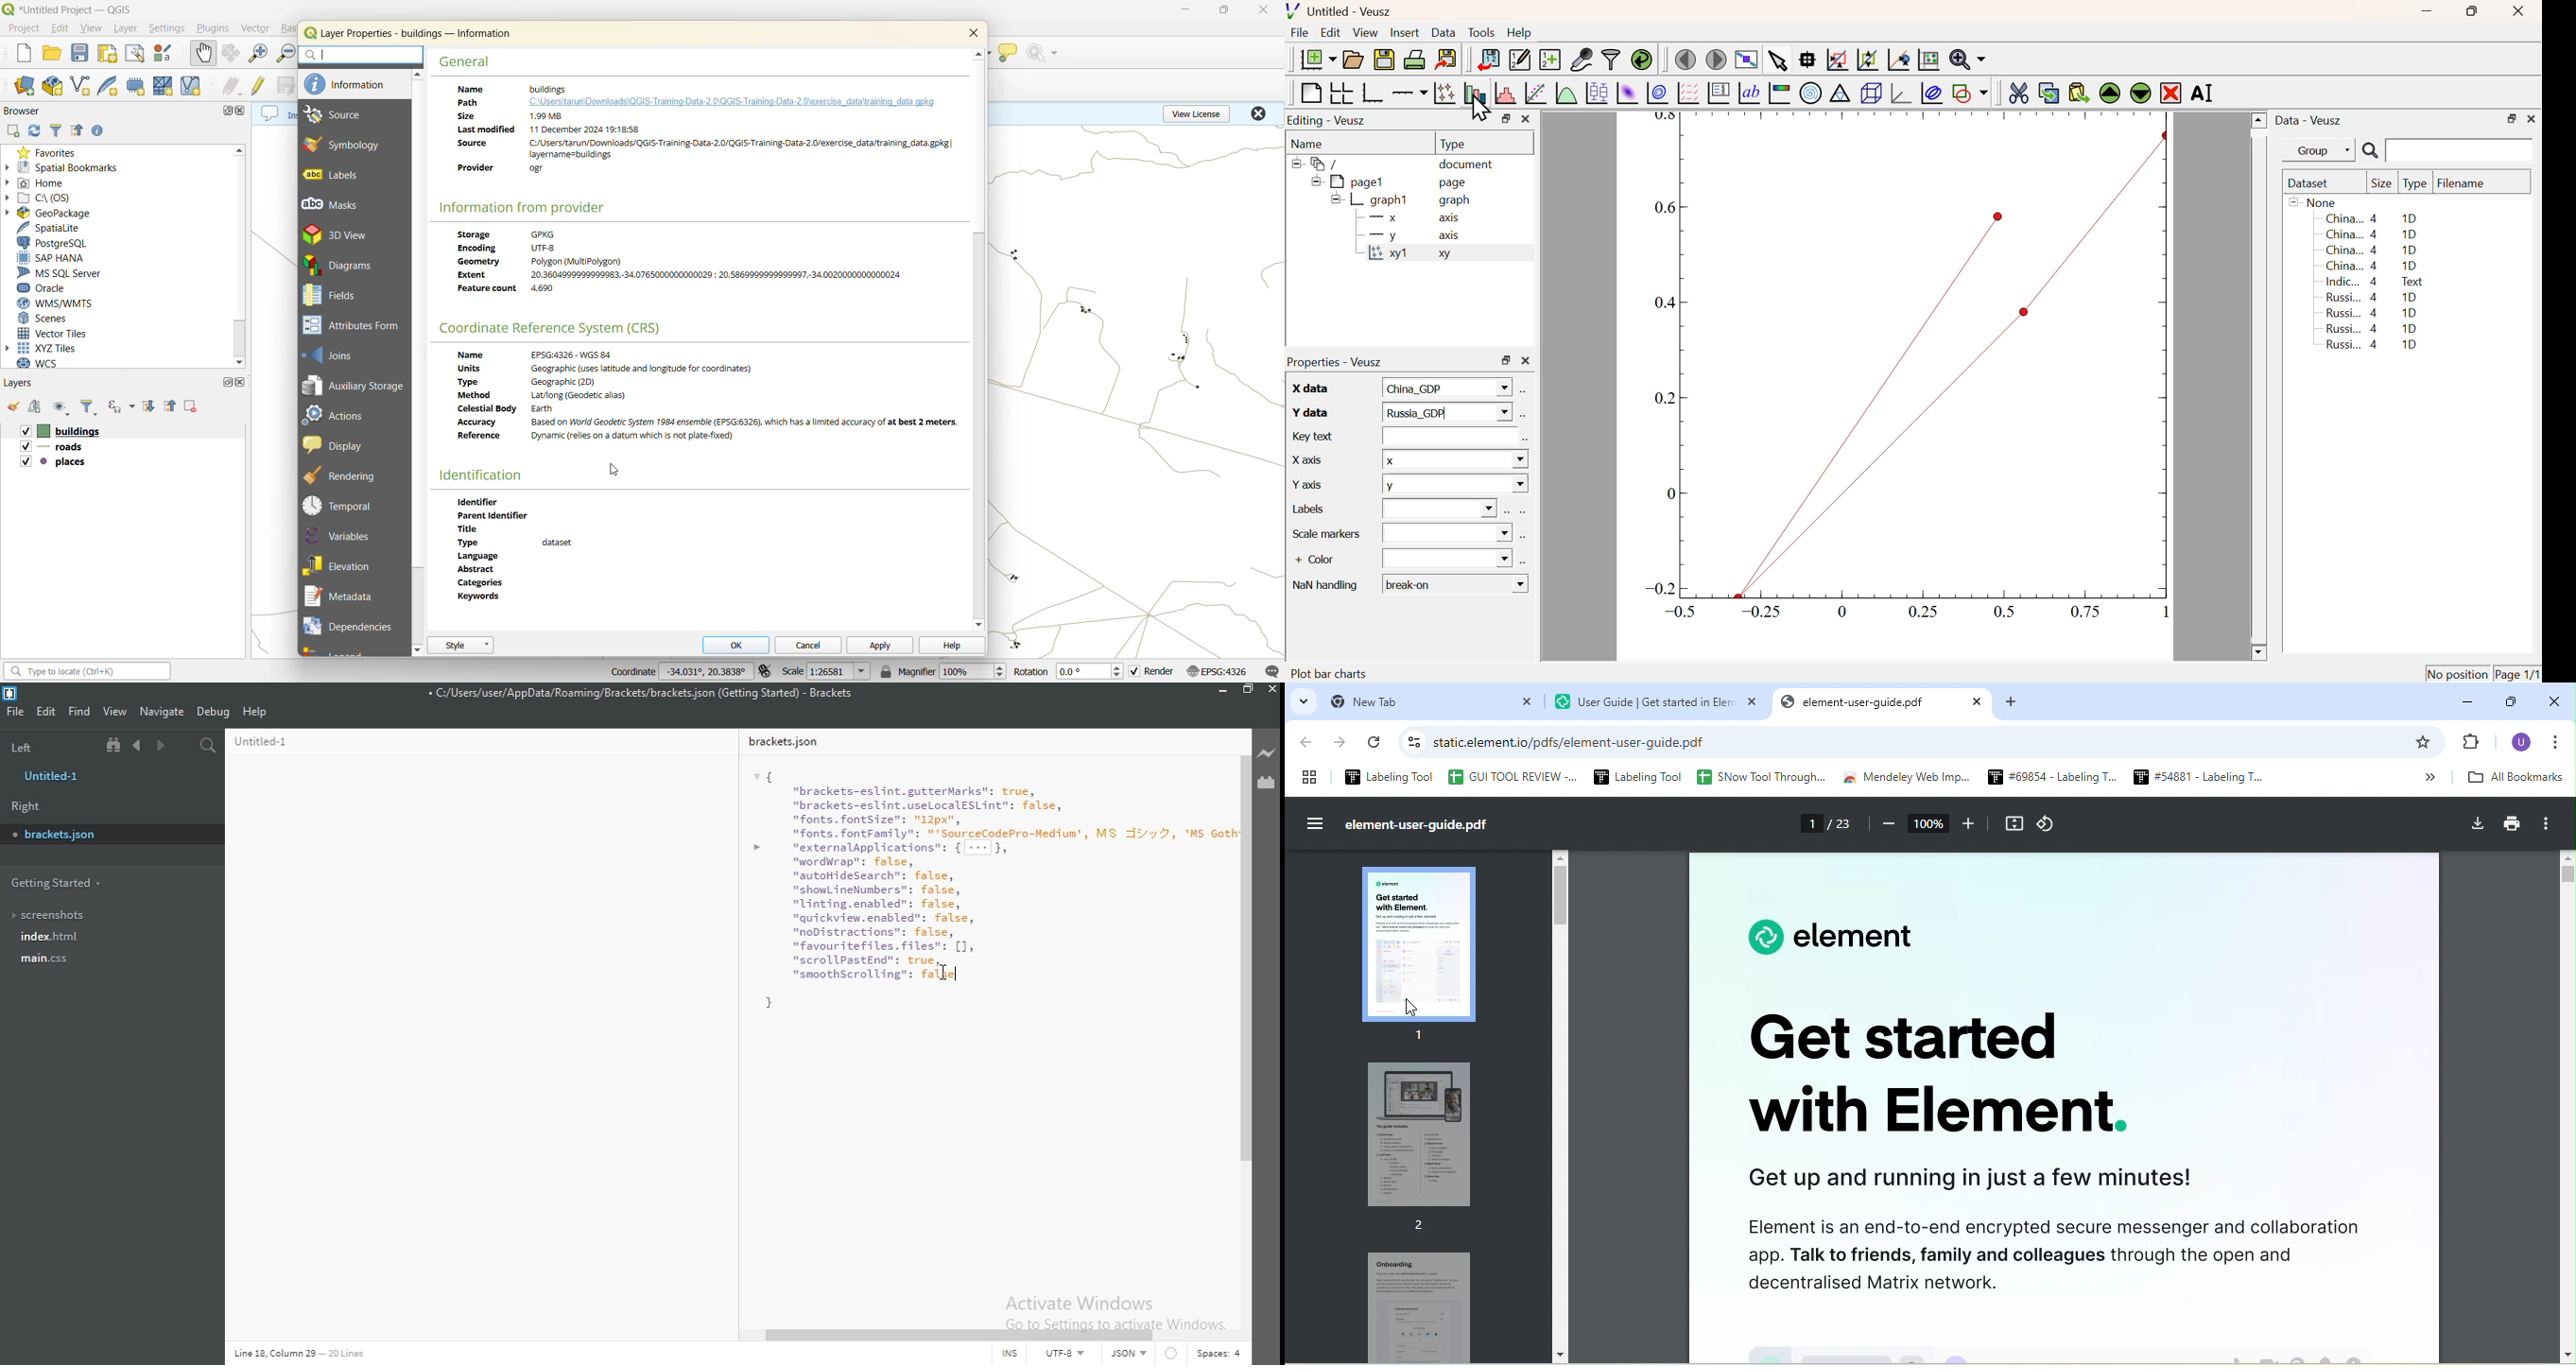 This screenshot has width=2576, height=1372. What do you see at coordinates (239, 256) in the screenshot?
I see `scrollbar` at bounding box center [239, 256].